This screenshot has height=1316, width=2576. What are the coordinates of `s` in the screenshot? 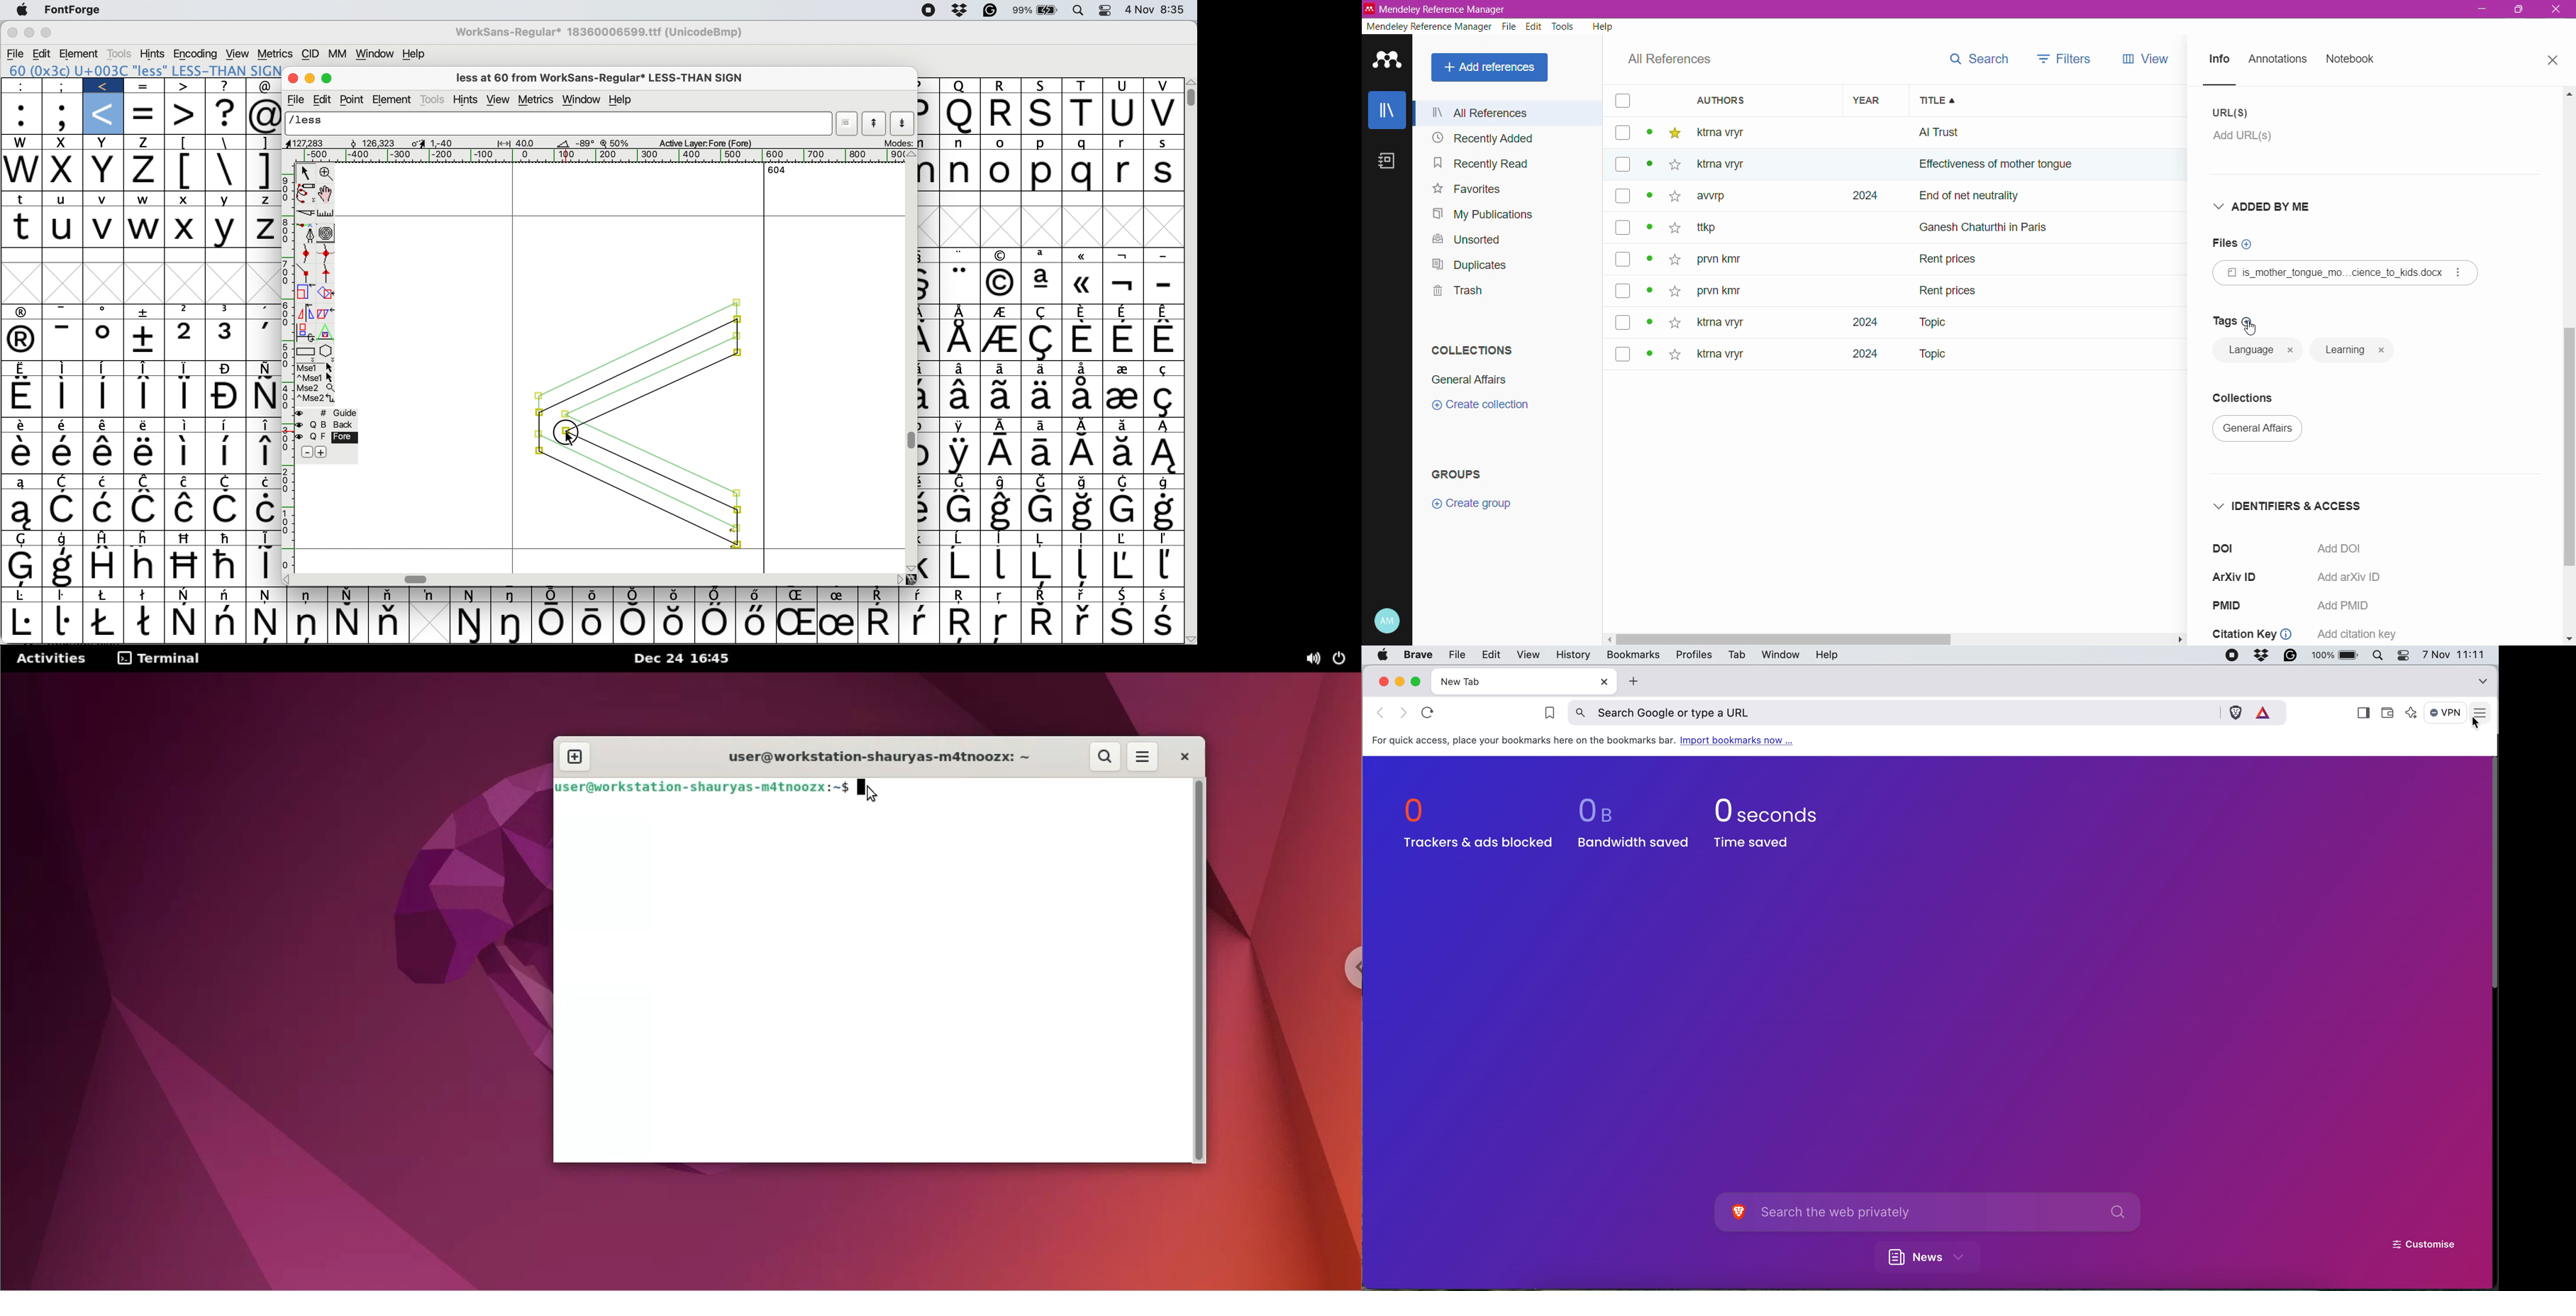 It's located at (1163, 172).